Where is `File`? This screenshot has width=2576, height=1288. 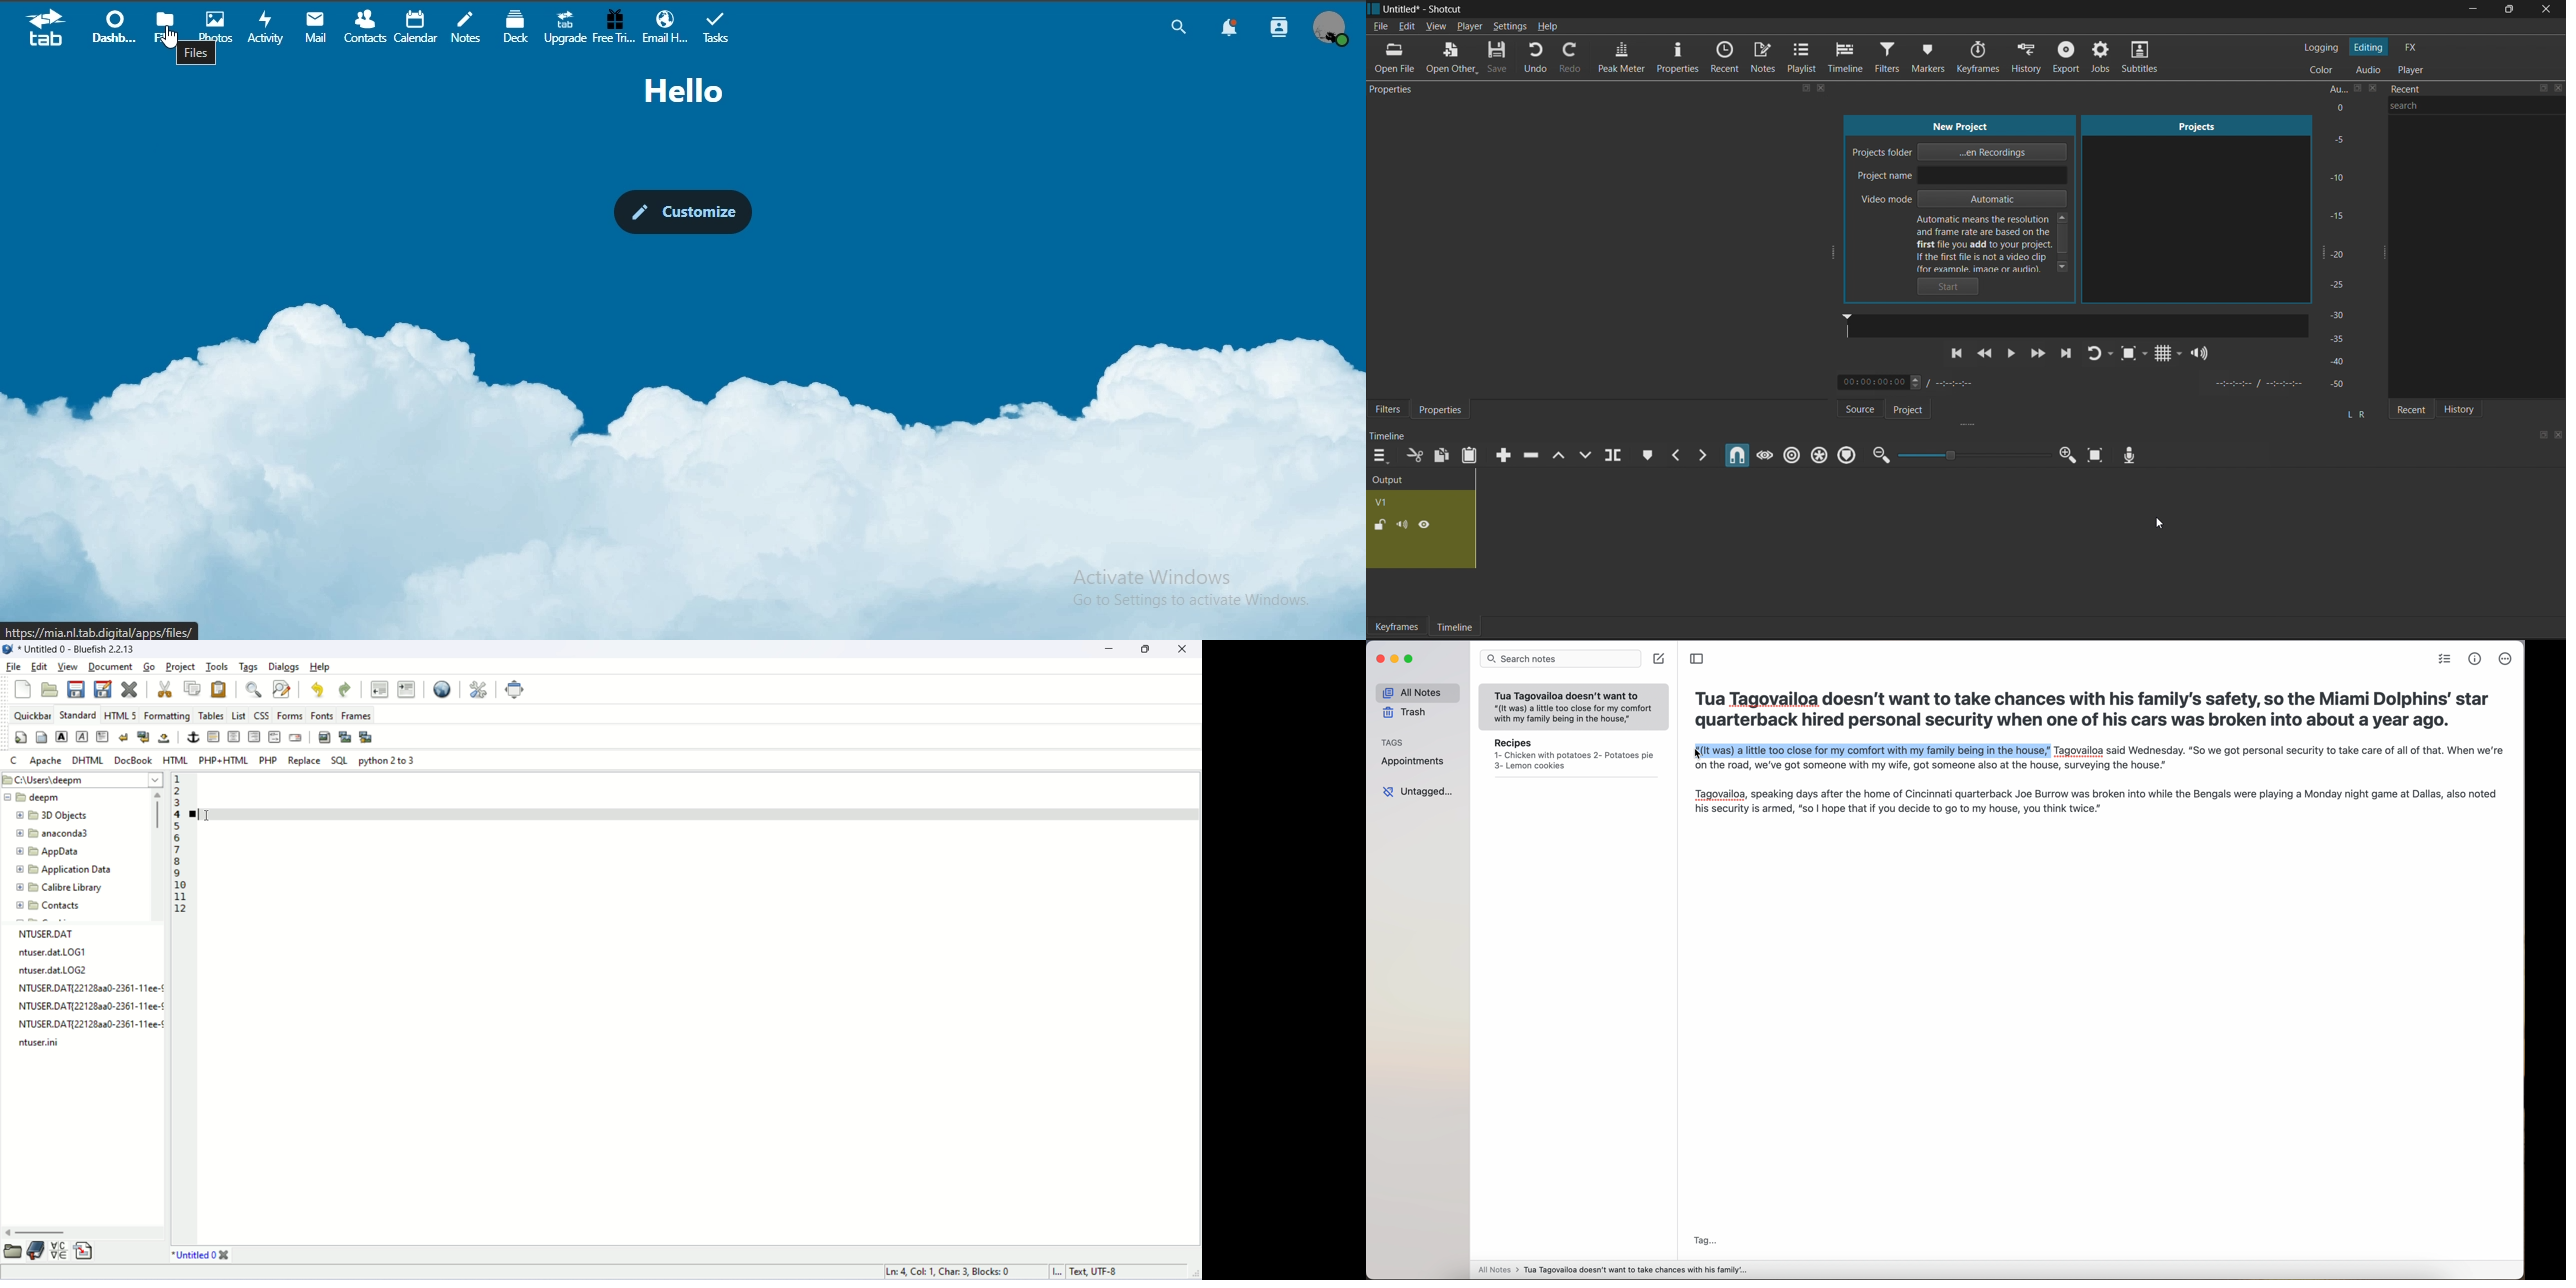
File is located at coordinates (1380, 27).